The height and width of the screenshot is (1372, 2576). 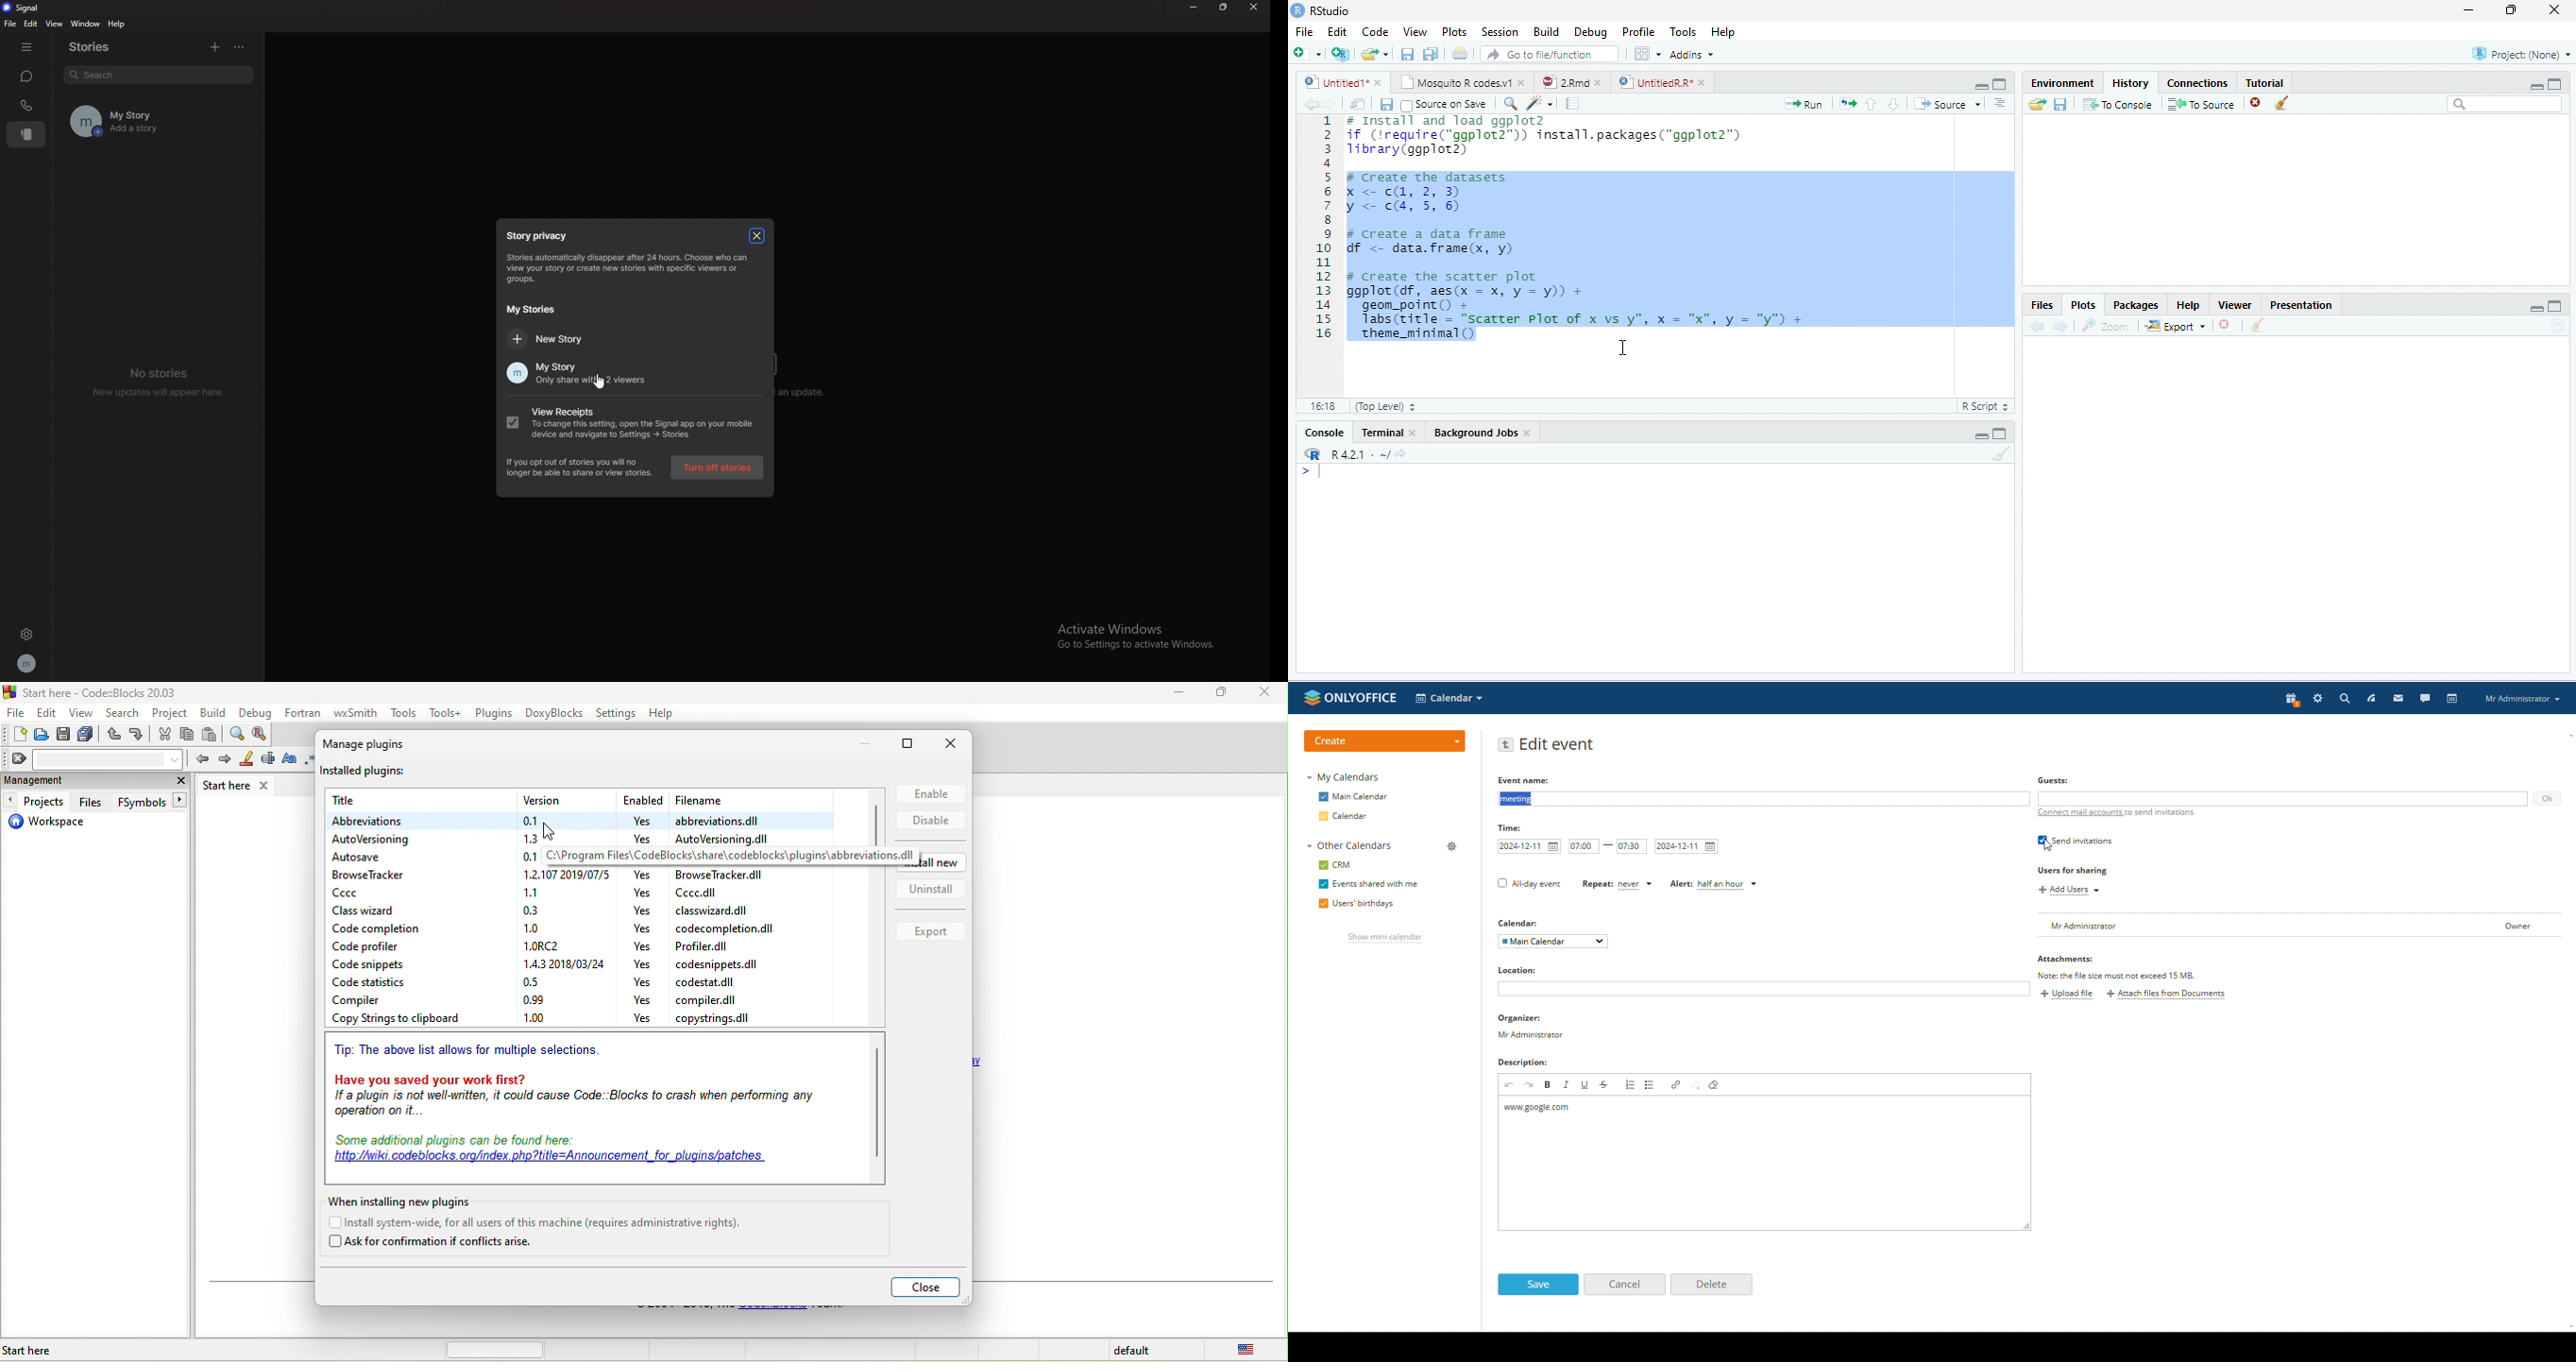 What do you see at coordinates (647, 910) in the screenshot?
I see `yes` at bounding box center [647, 910].